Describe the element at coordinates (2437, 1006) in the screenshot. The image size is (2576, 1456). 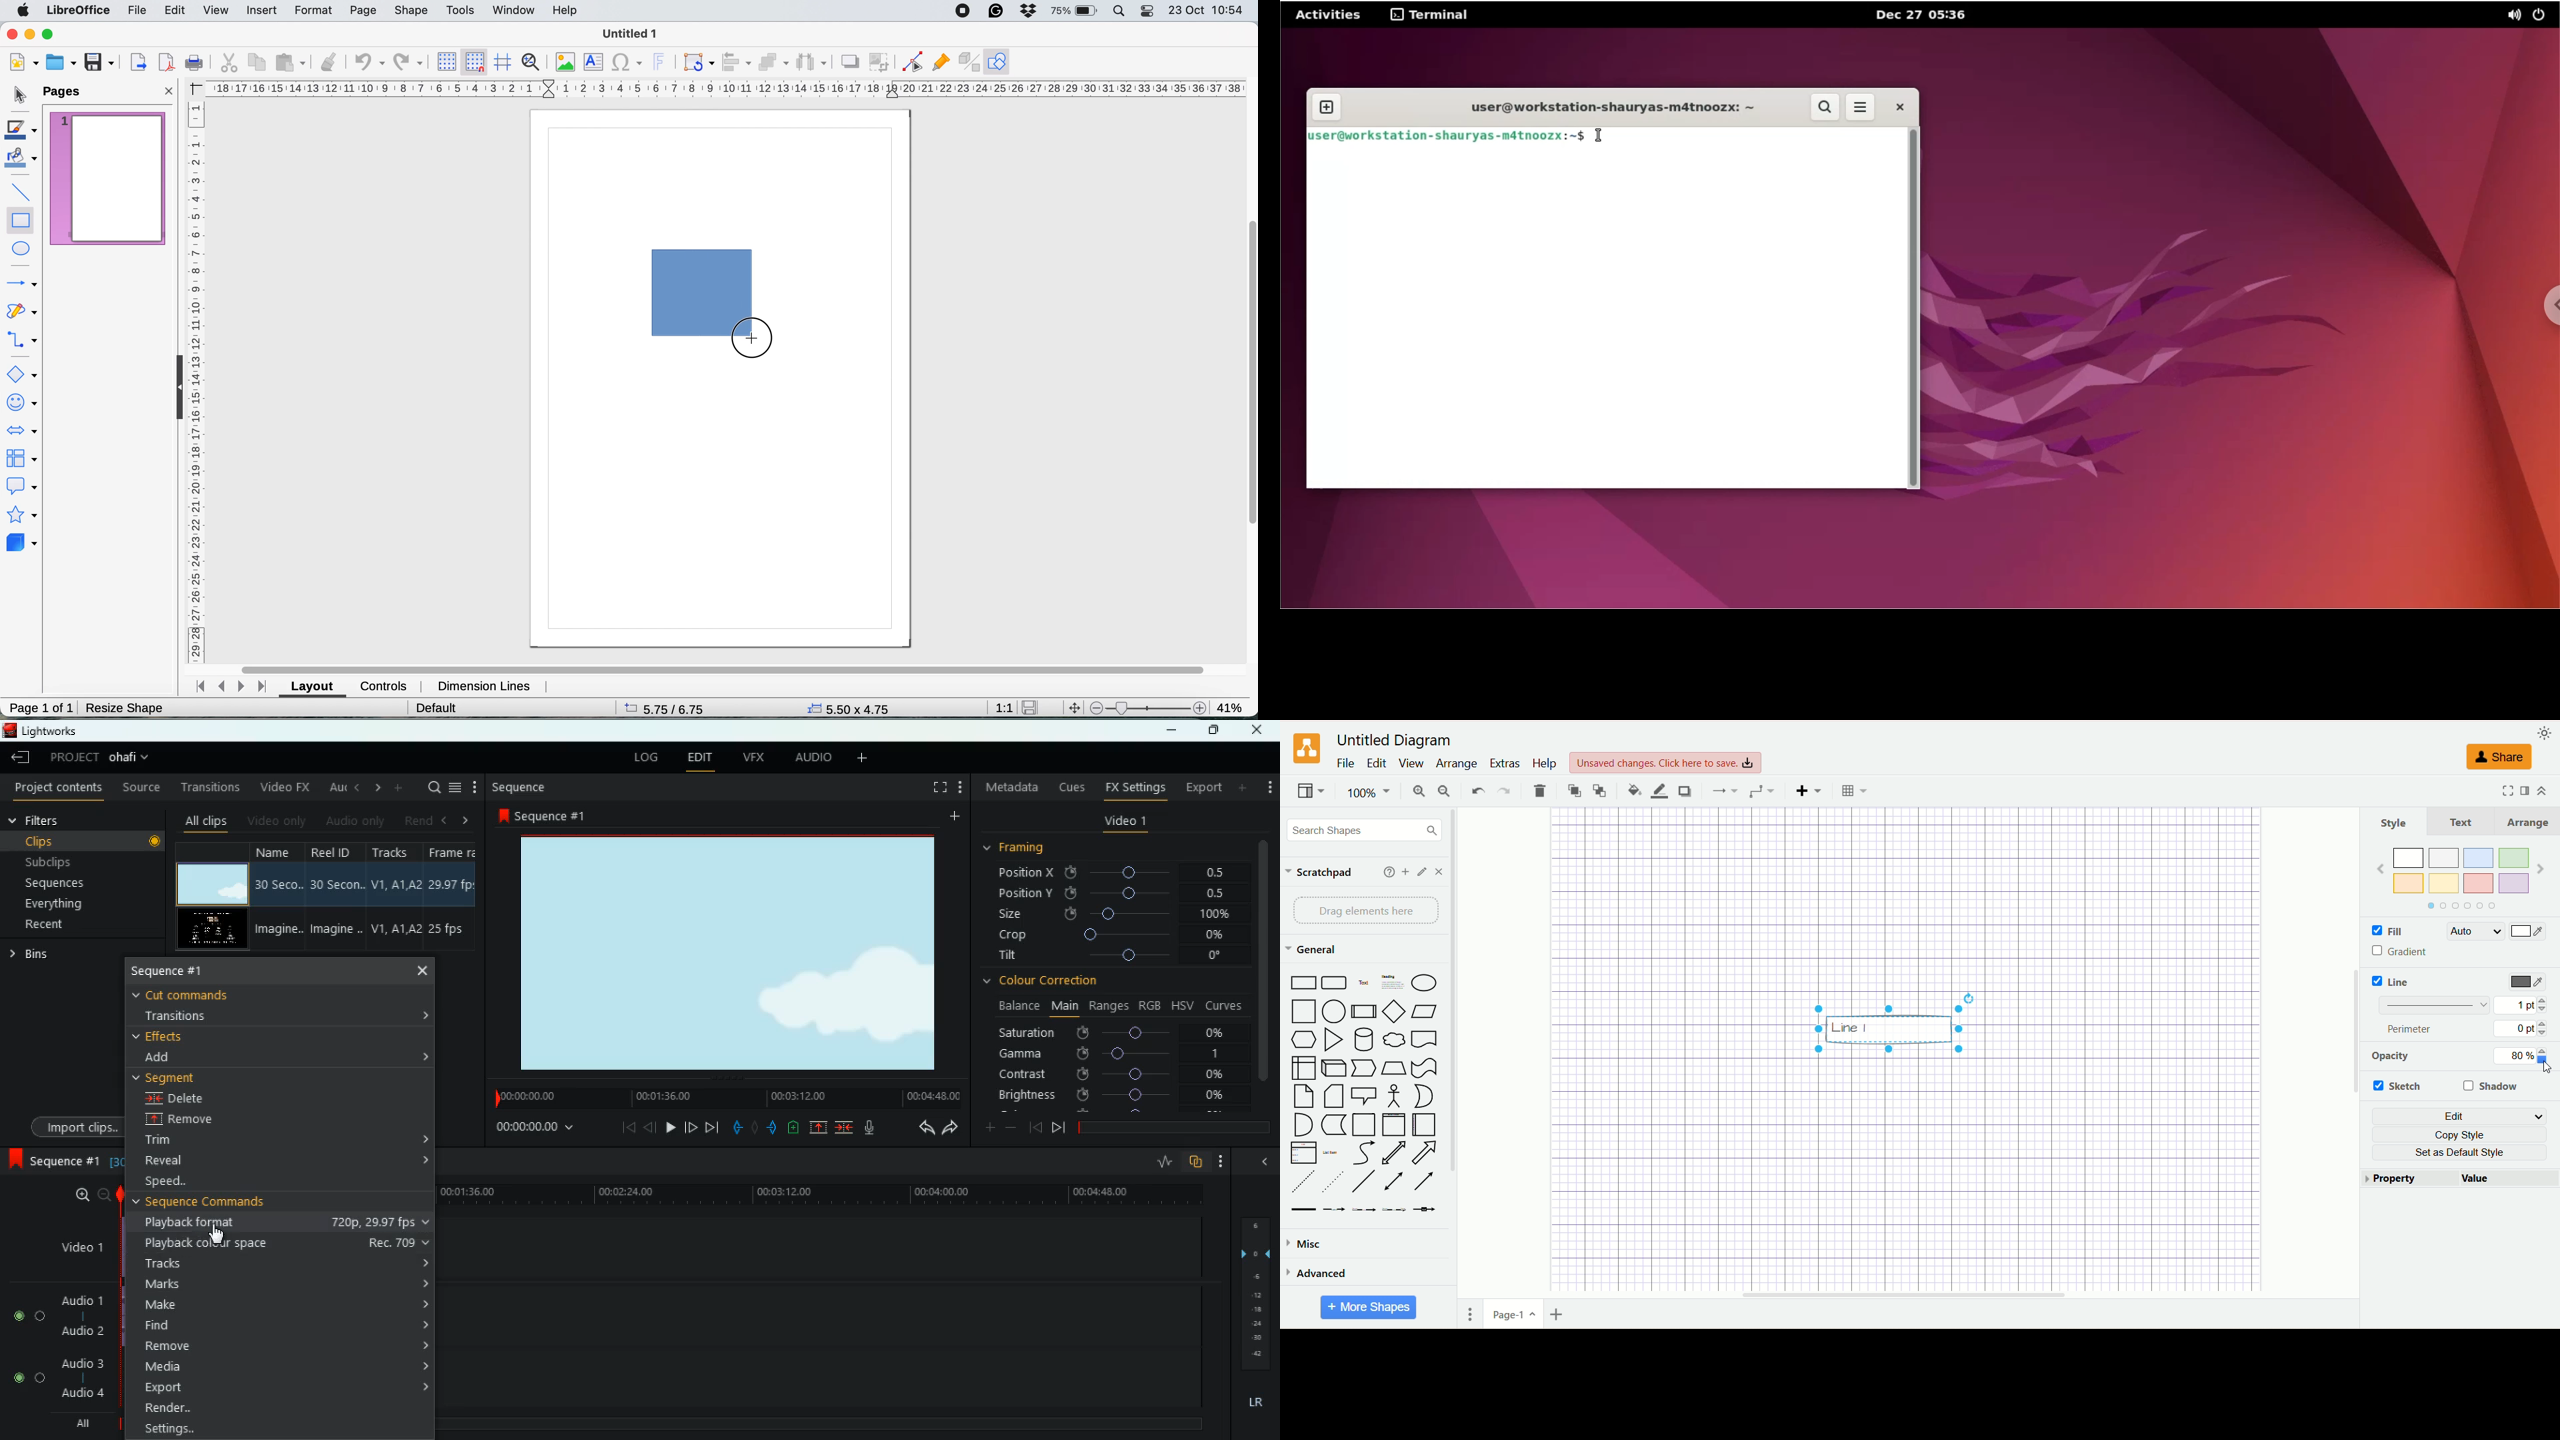
I see `Linebar` at that location.